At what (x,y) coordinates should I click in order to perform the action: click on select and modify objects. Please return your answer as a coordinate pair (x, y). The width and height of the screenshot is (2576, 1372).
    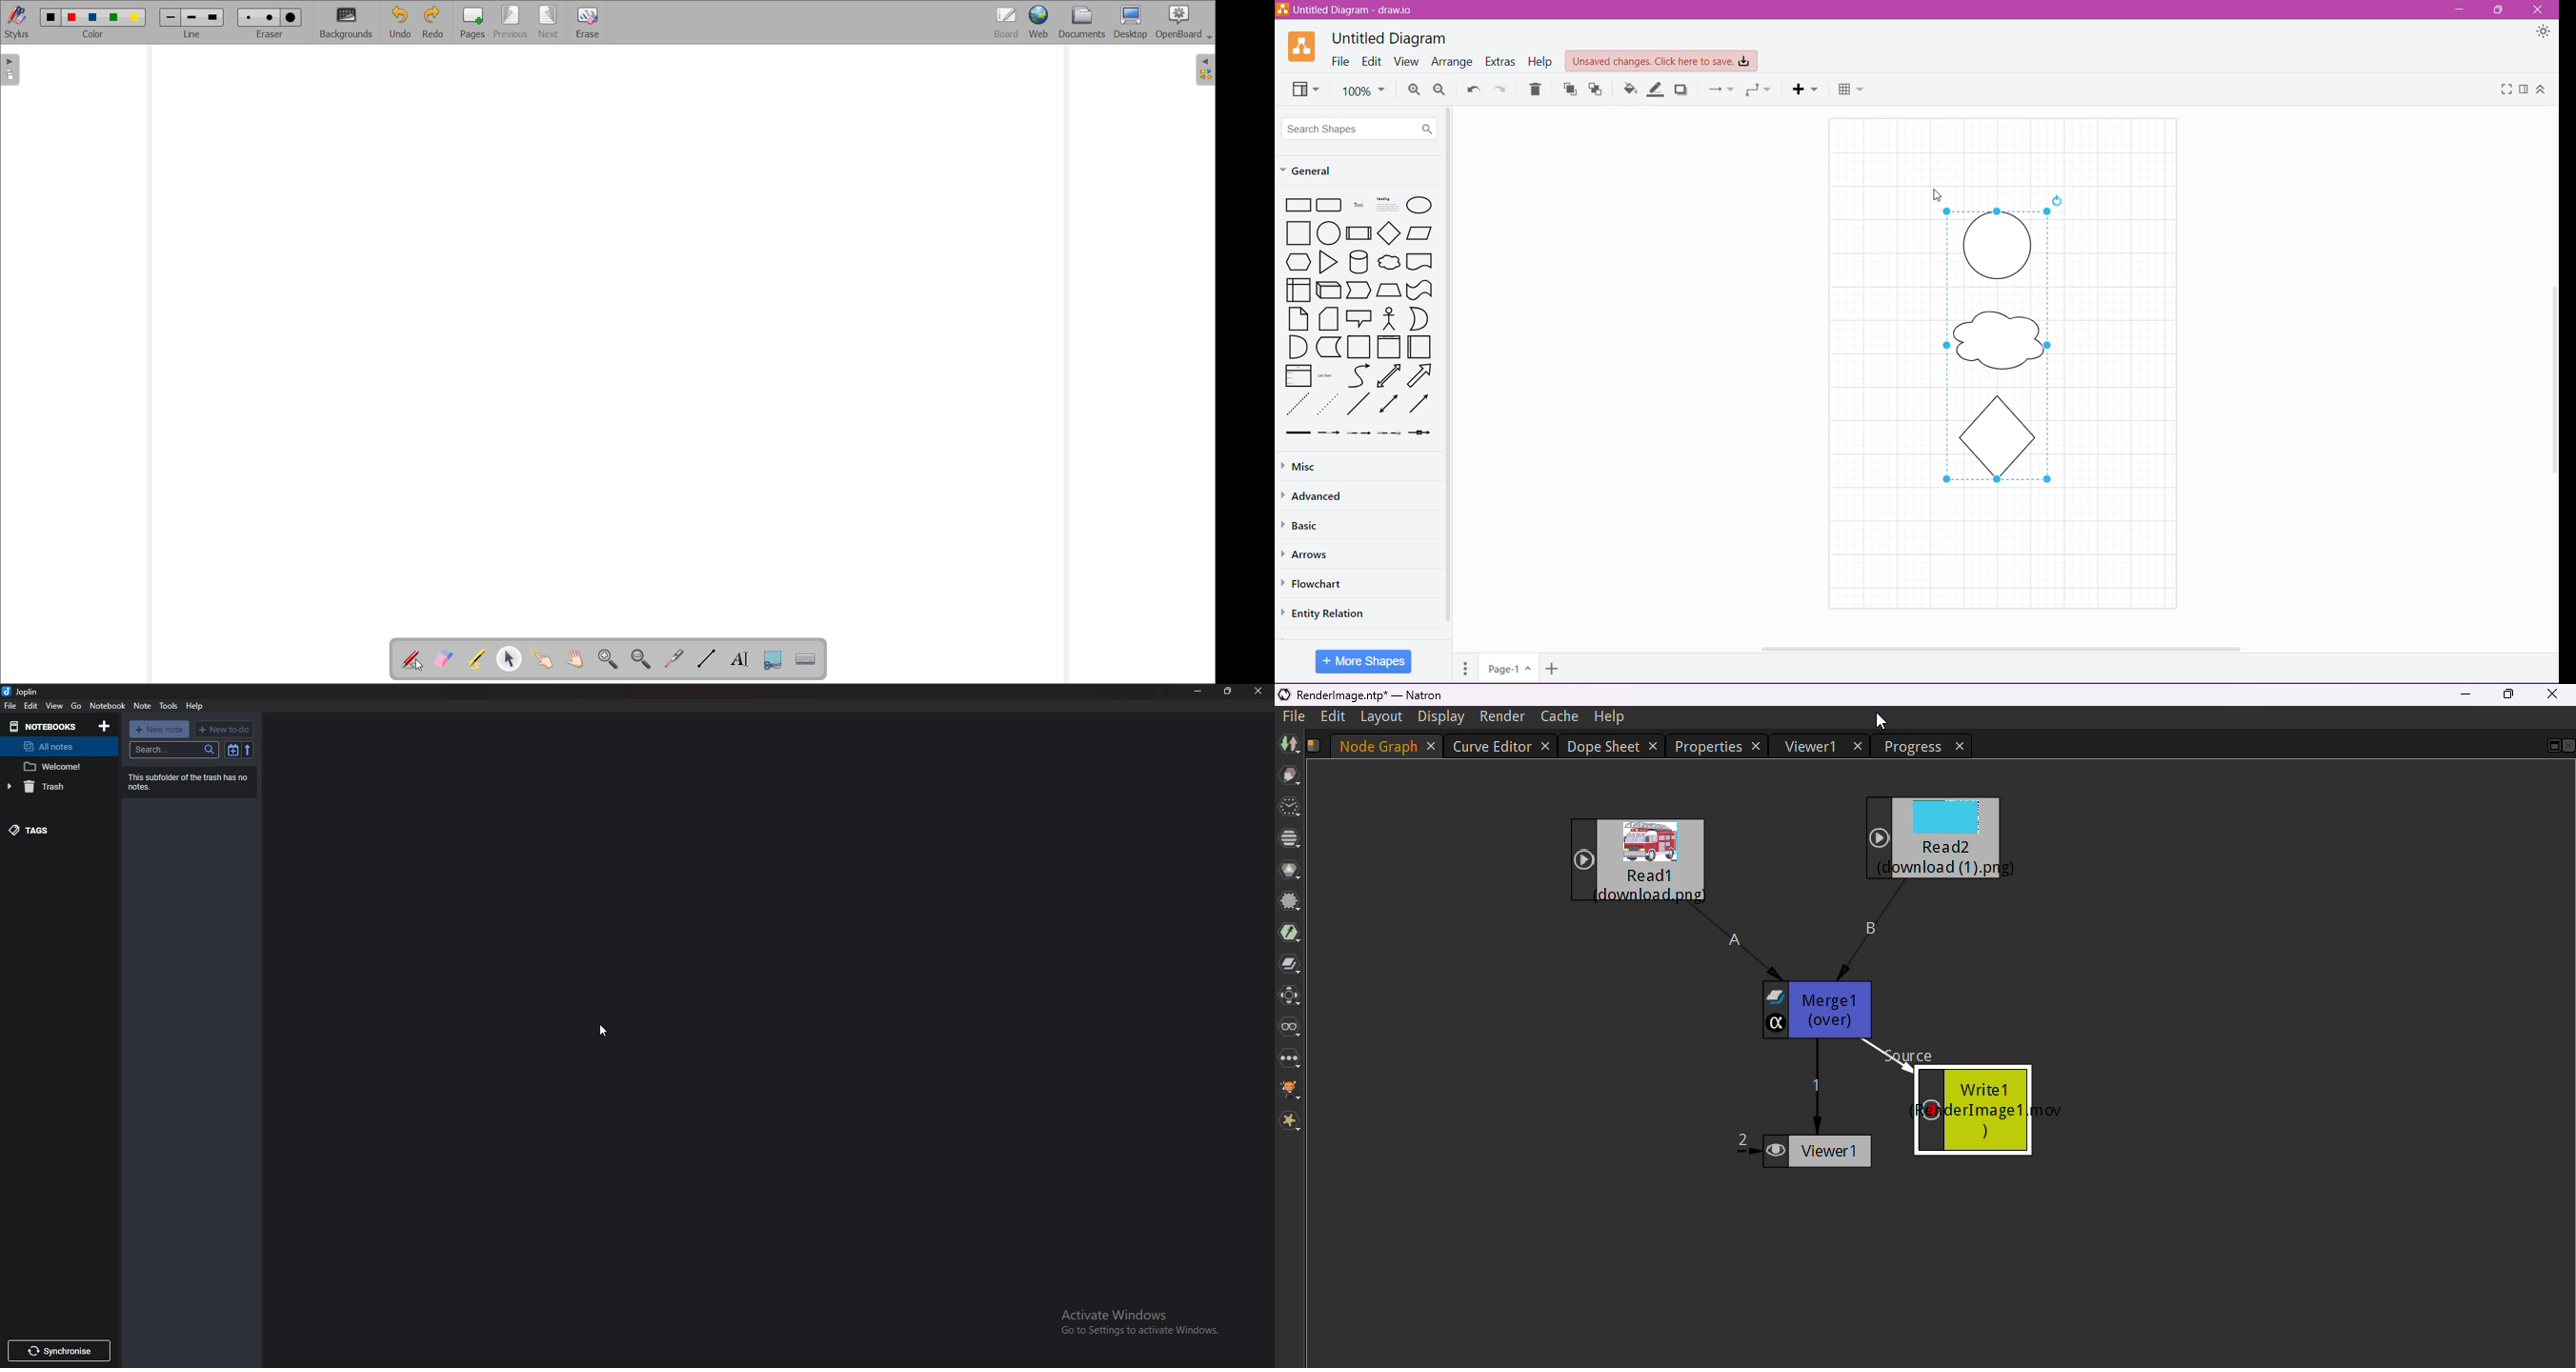
    Looking at the image, I should click on (510, 659).